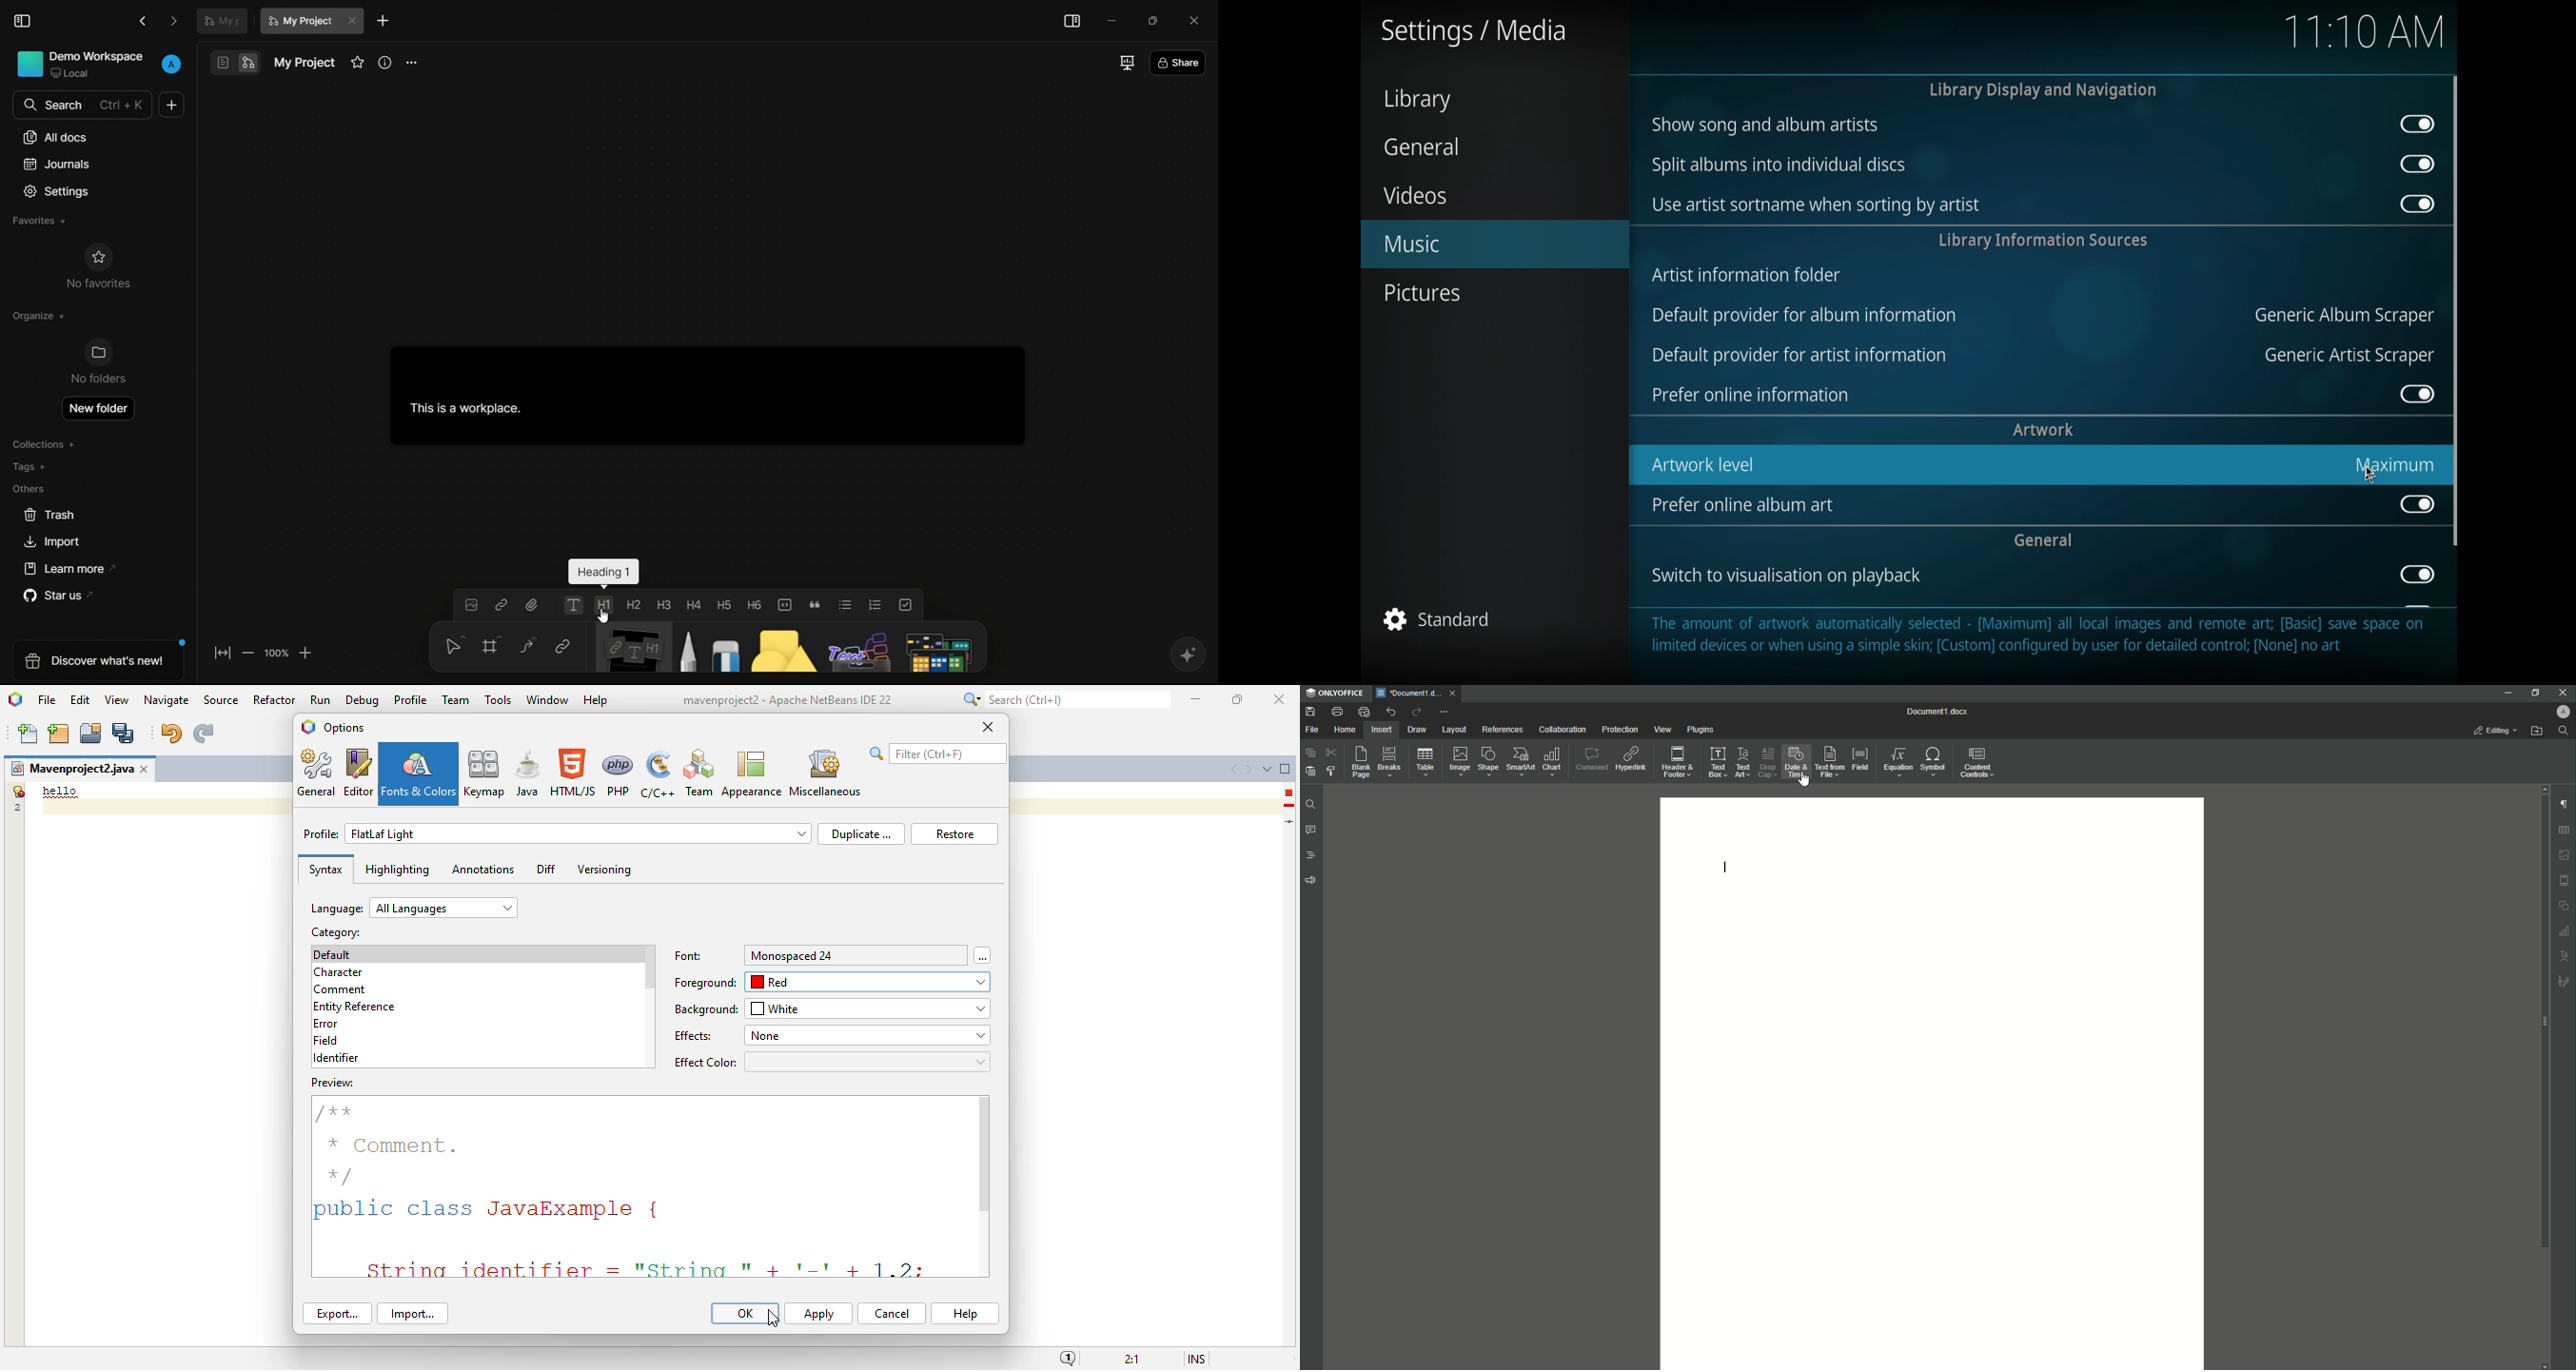 The height and width of the screenshot is (1372, 2576). I want to click on Plugins, so click(1698, 729).